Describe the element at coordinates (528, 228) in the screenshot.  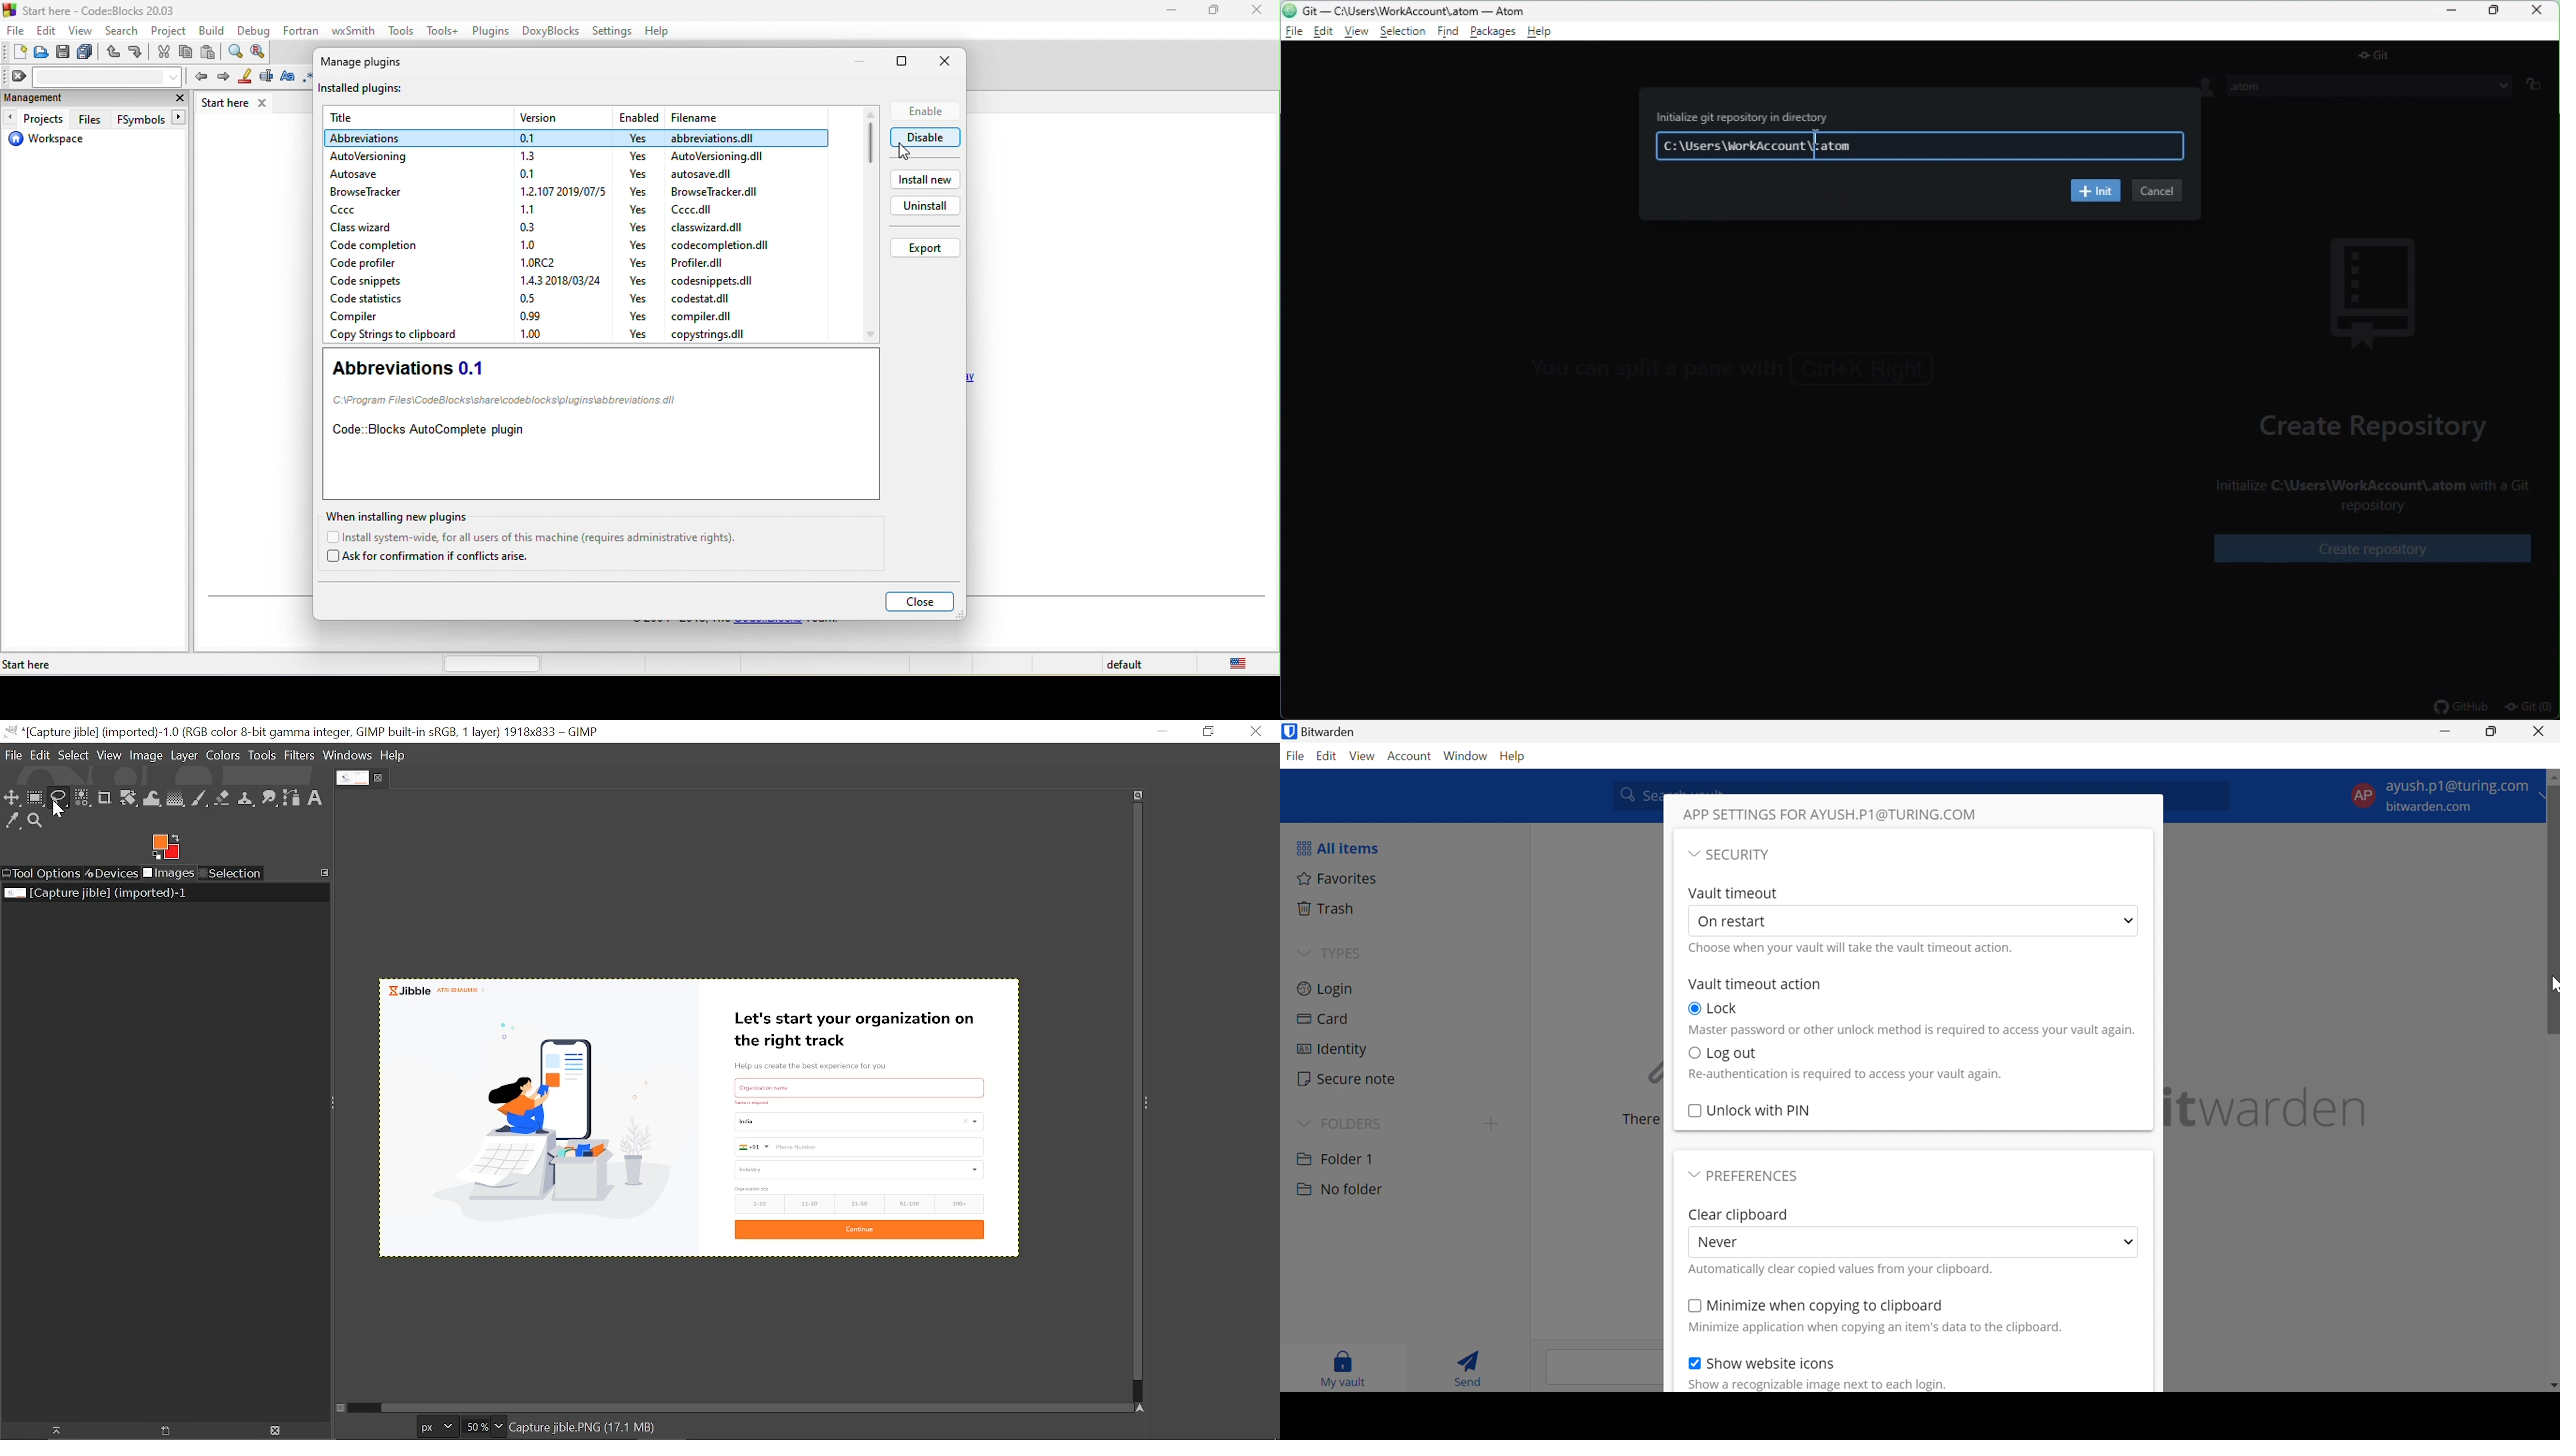
I see `version ` at that location.